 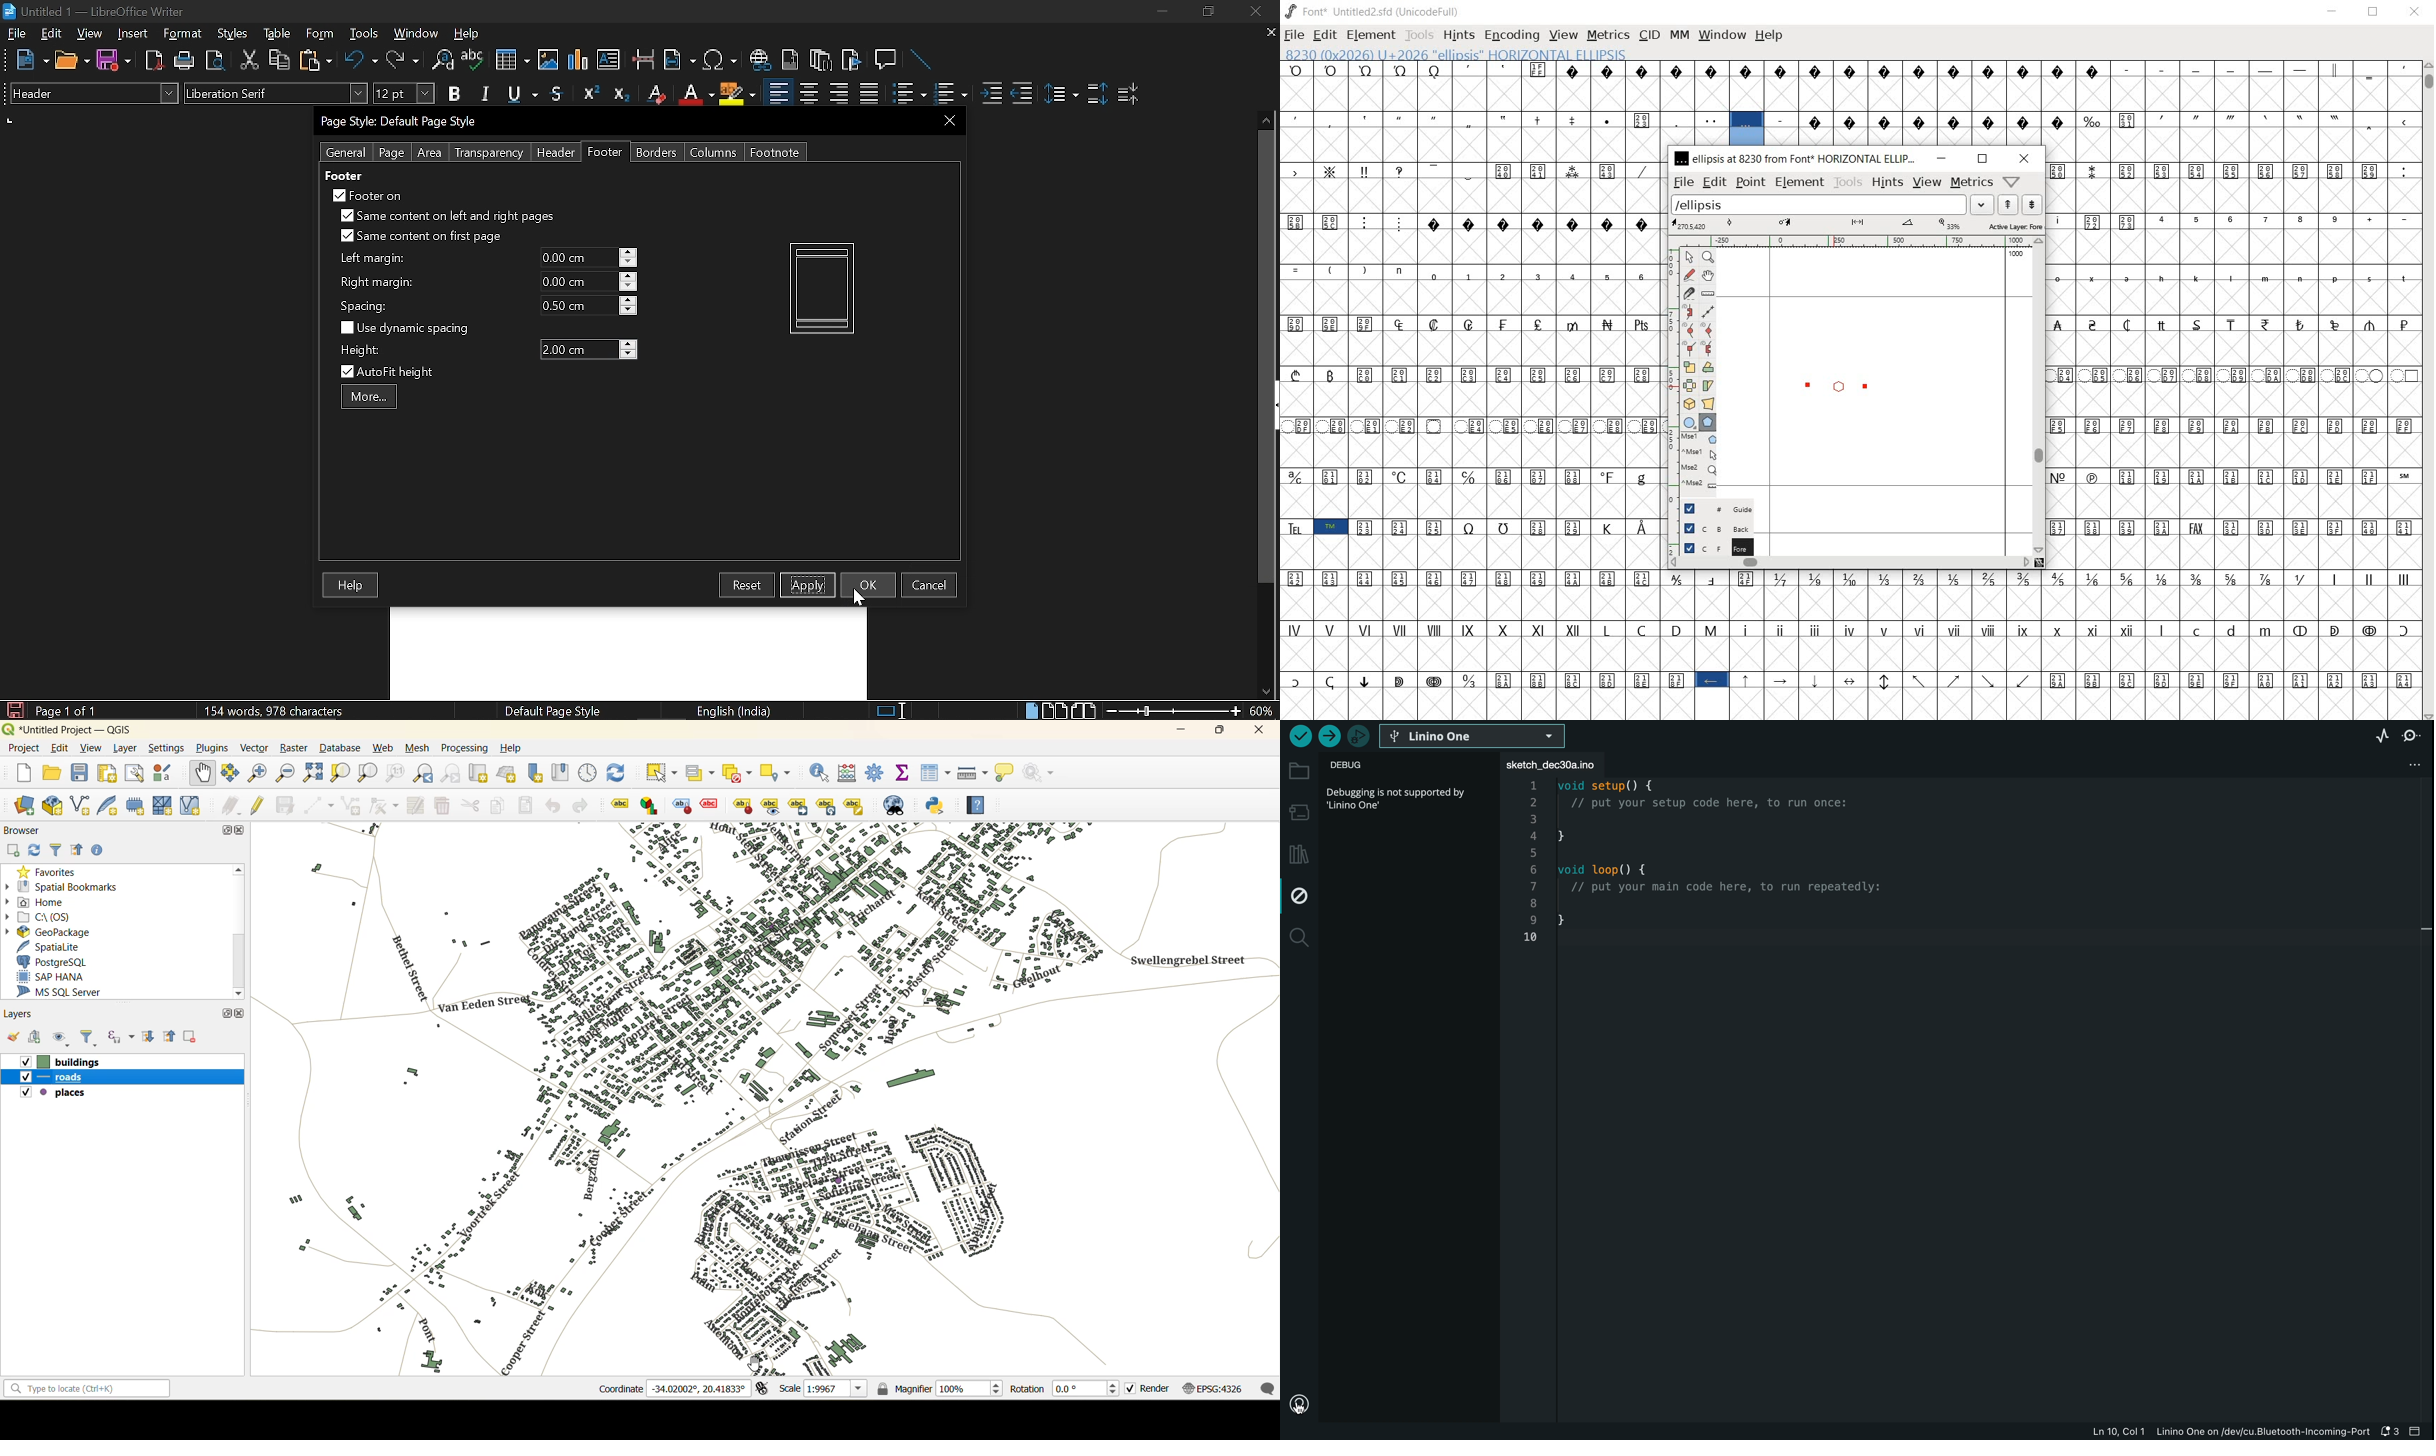 What do you see at coordinates (1608, 35) in the screenshot?
I see `METRICS` at bounding box center [1608, 35].